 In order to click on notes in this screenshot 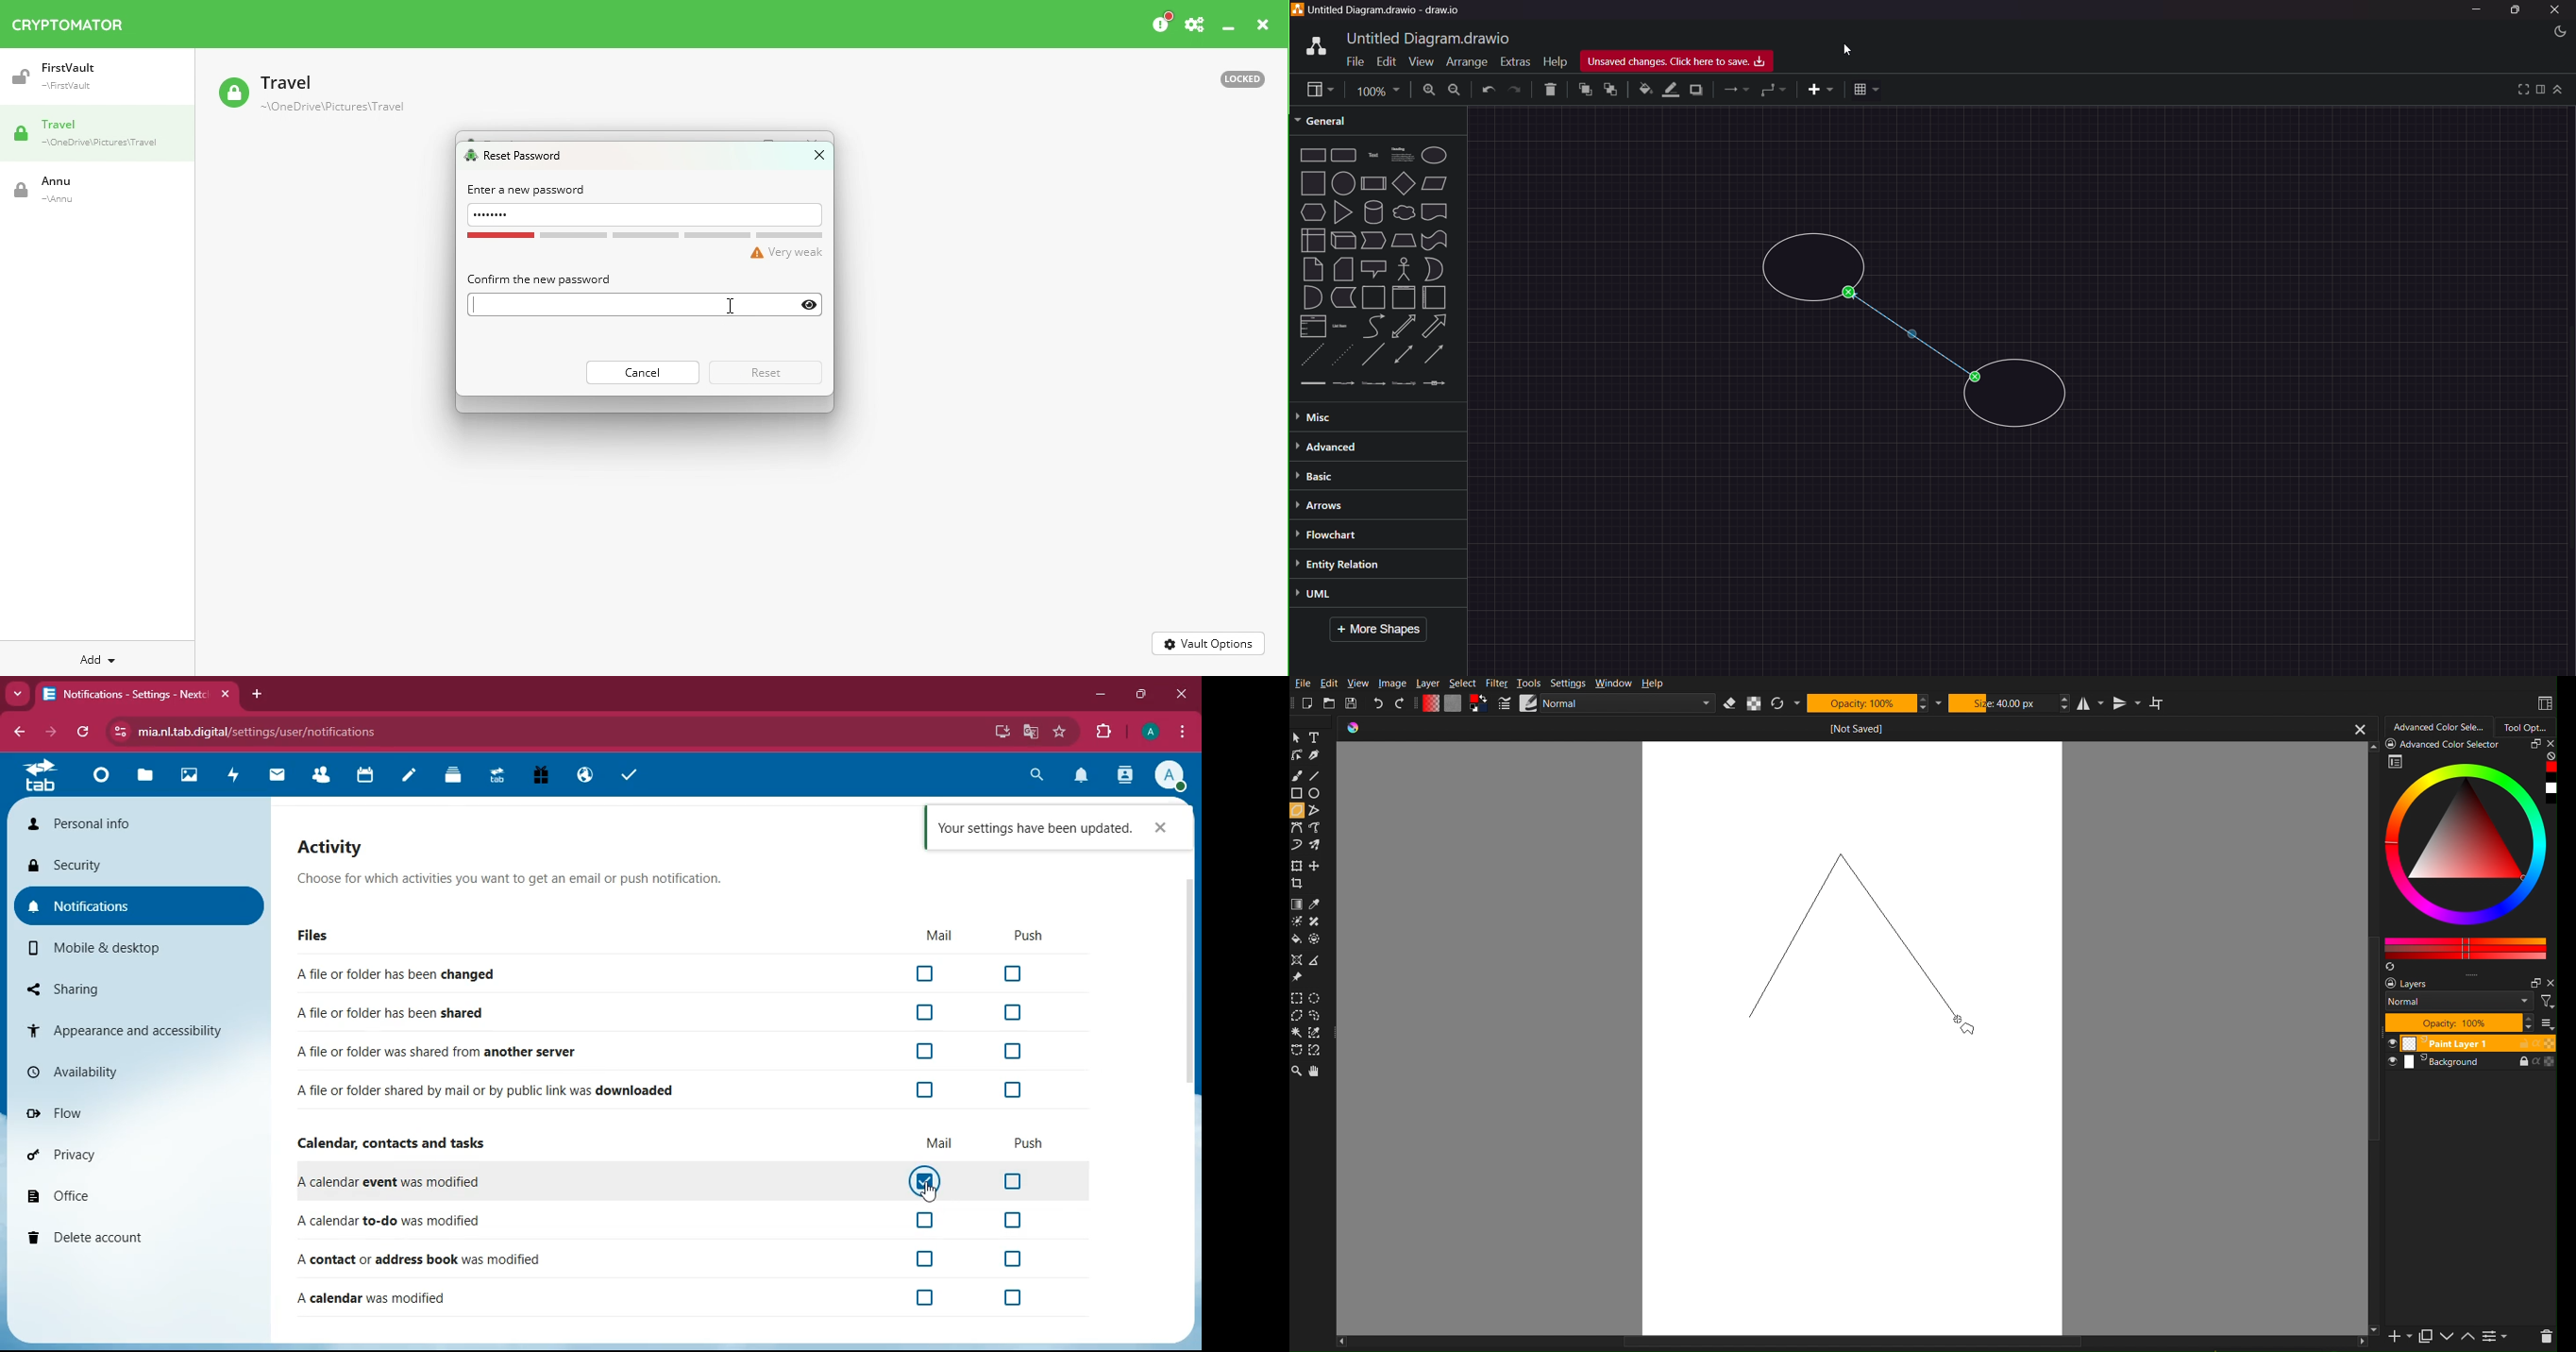, I will do `click(412, 778)`.